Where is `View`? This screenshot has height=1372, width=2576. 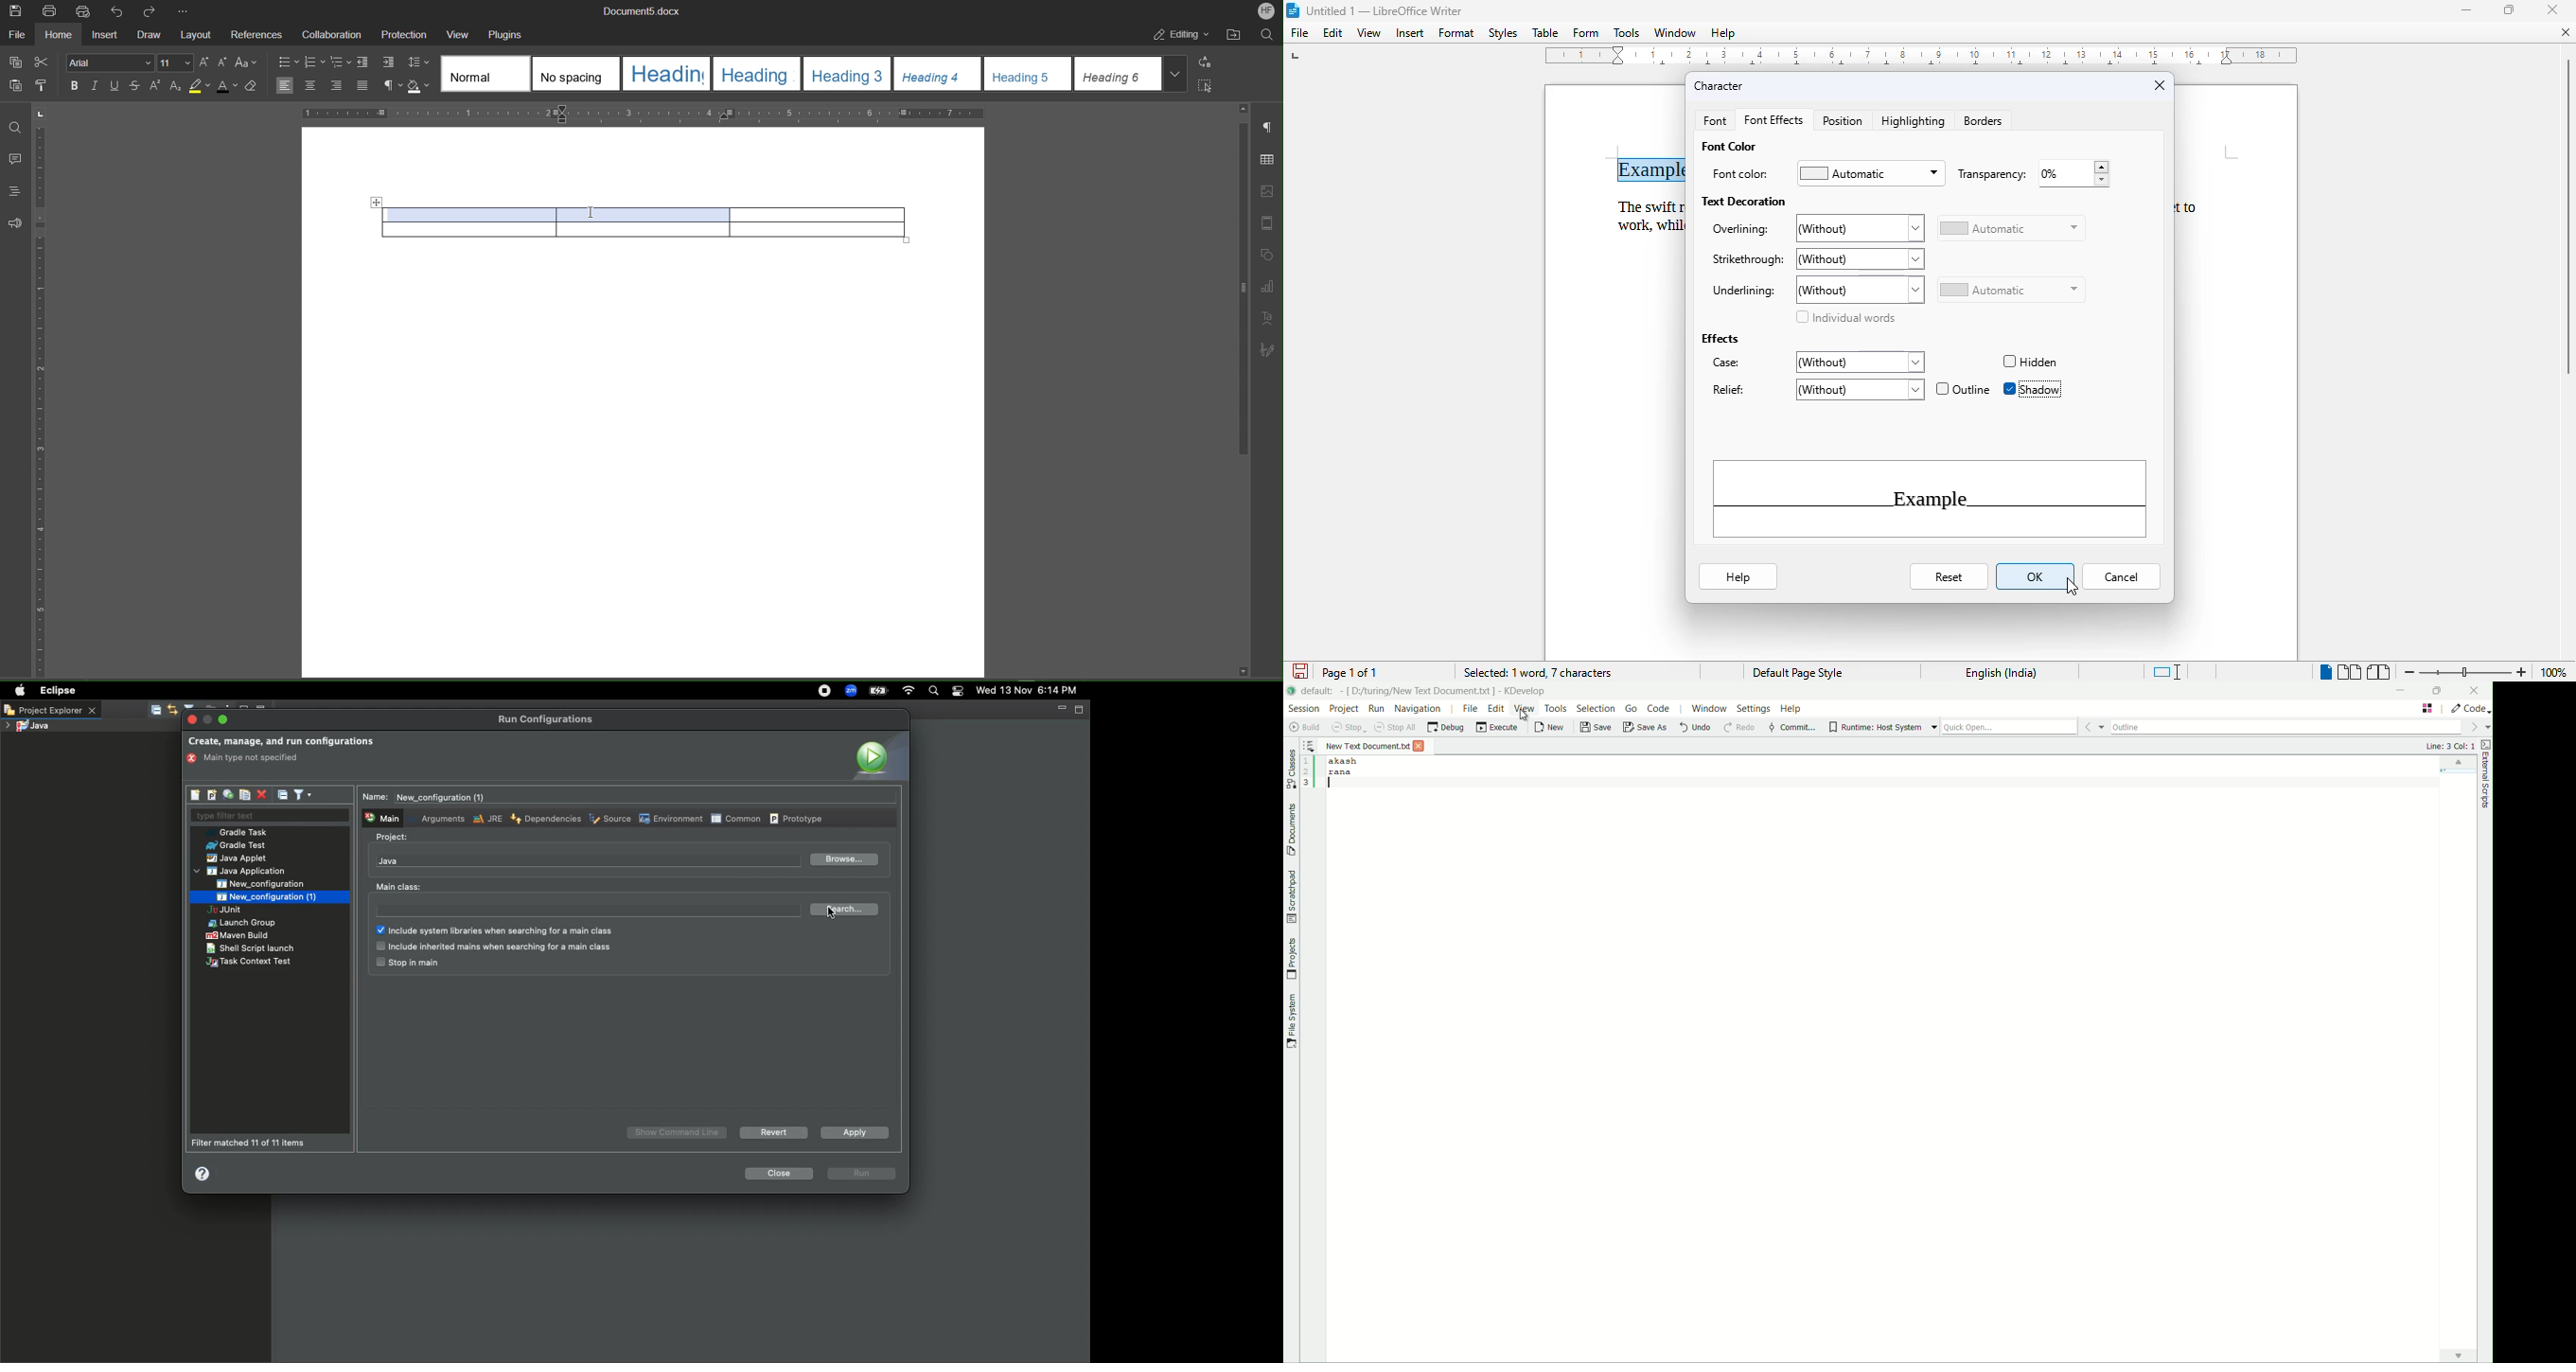 View is located at coordinates (461, 34).